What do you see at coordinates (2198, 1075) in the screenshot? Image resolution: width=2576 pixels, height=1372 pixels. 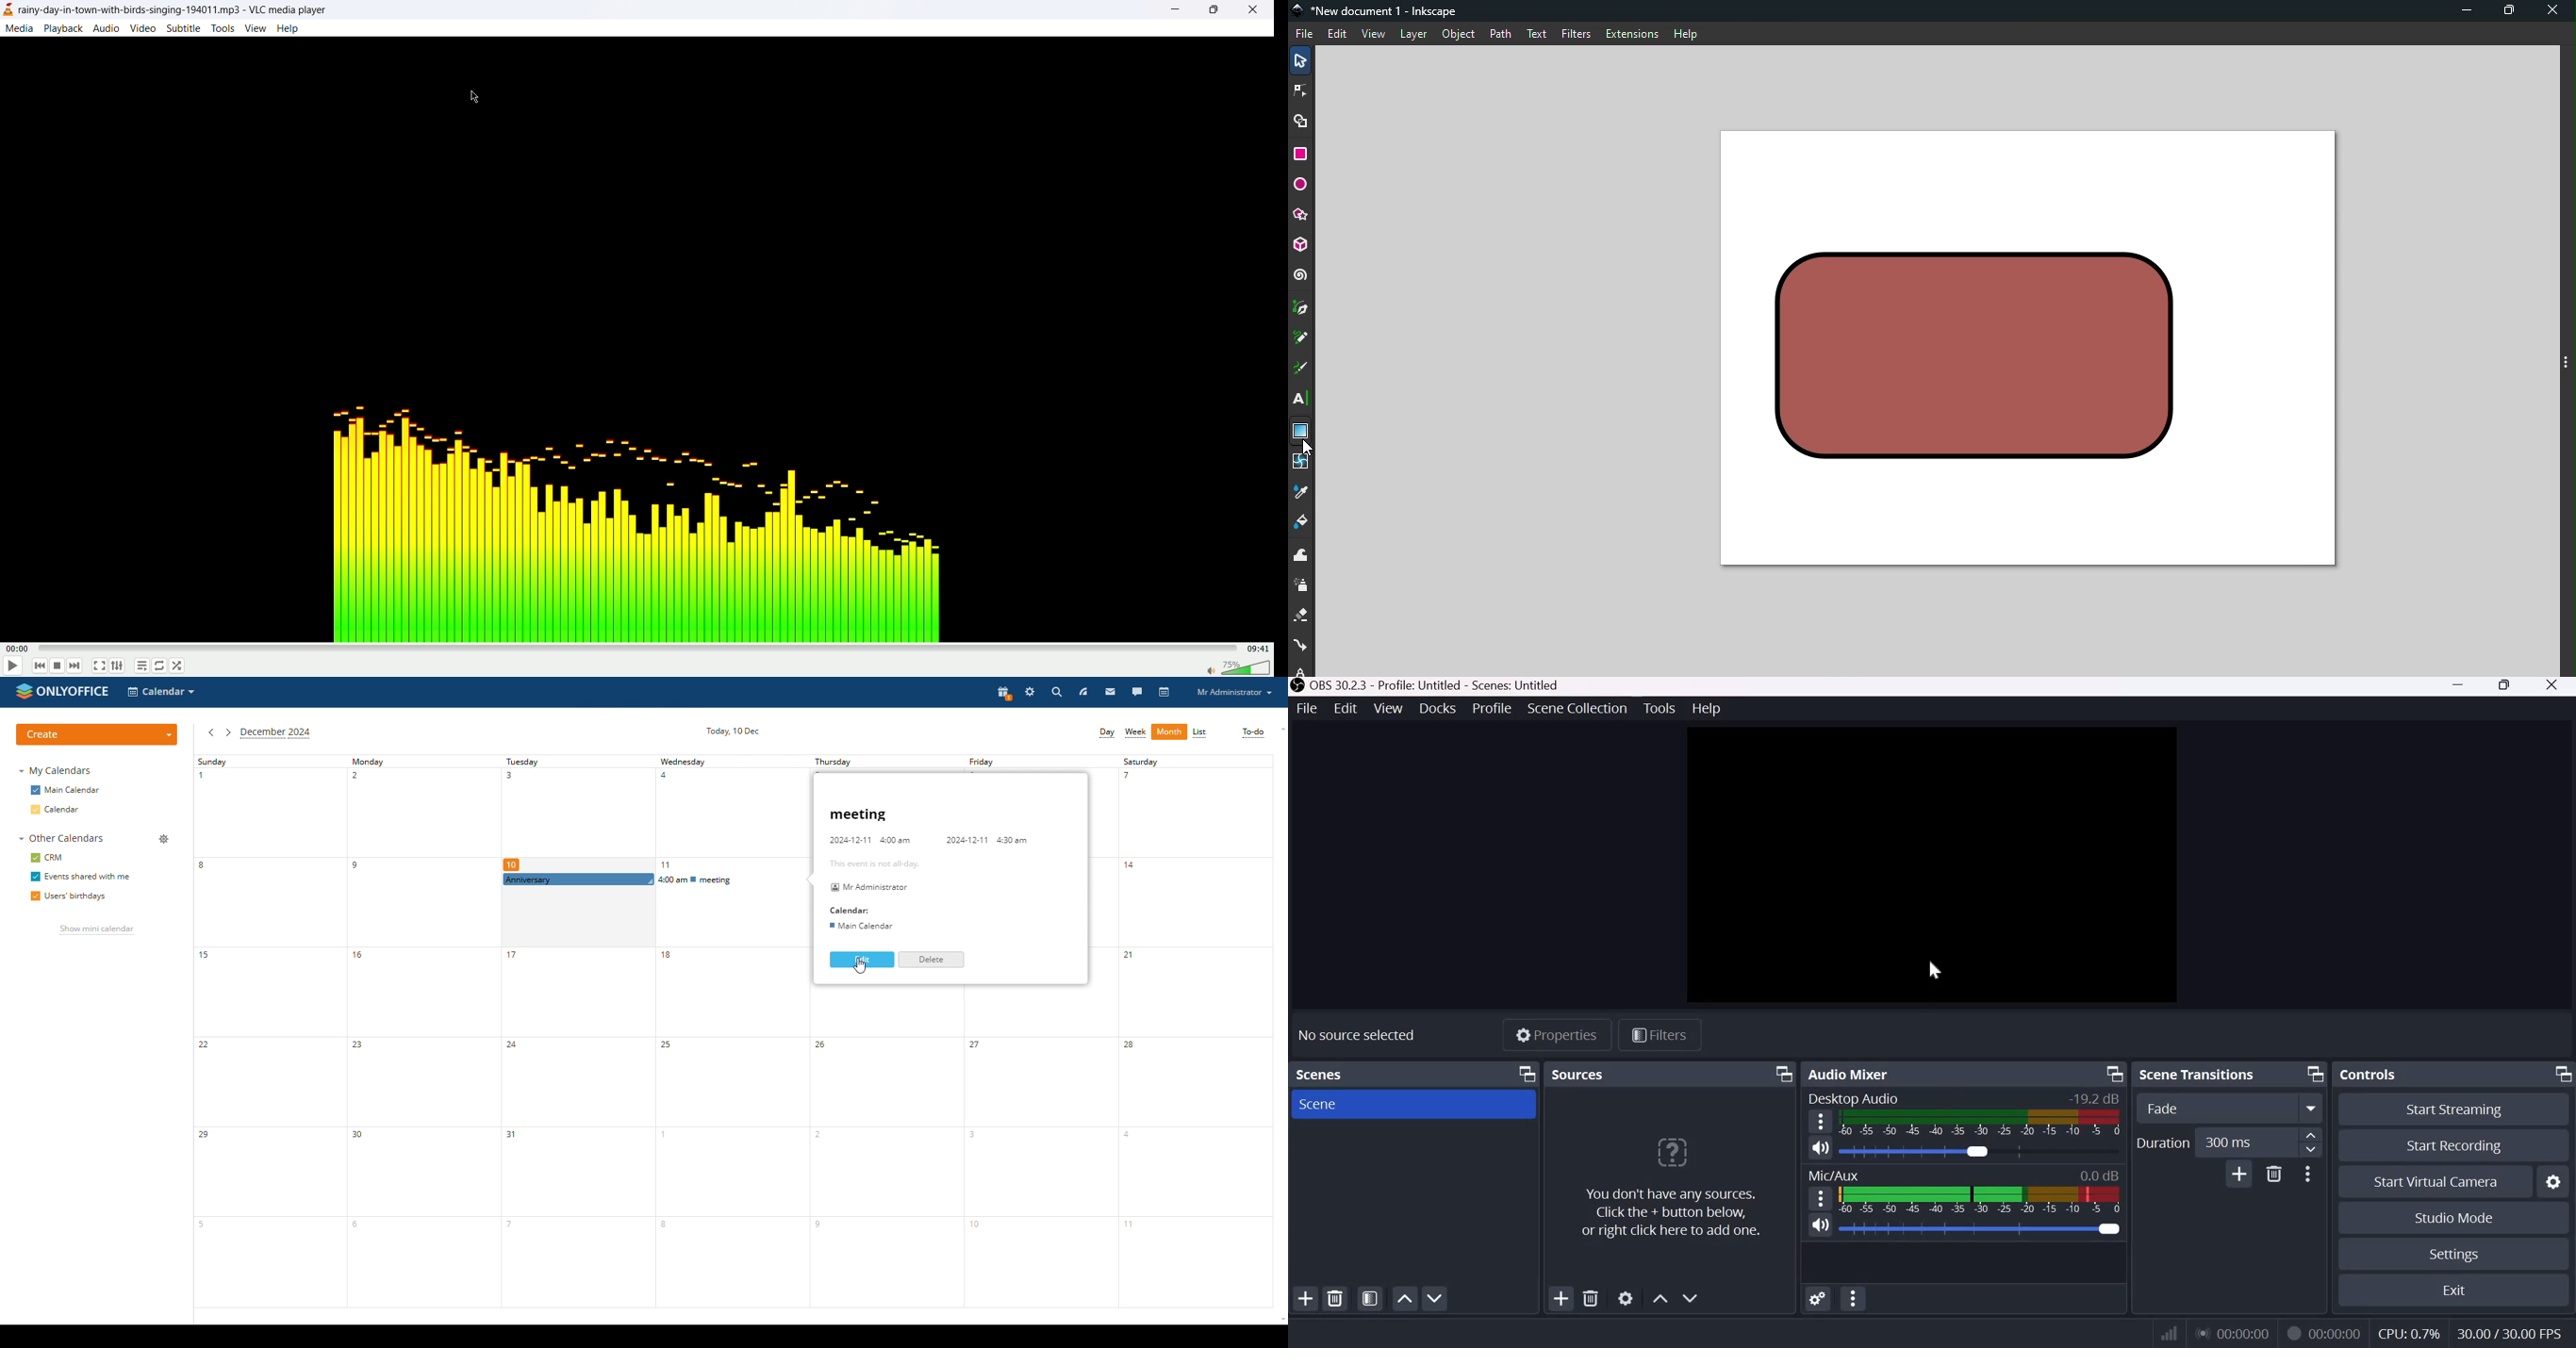 I see `Scene transitions` at bounding box center [2198, 1075].